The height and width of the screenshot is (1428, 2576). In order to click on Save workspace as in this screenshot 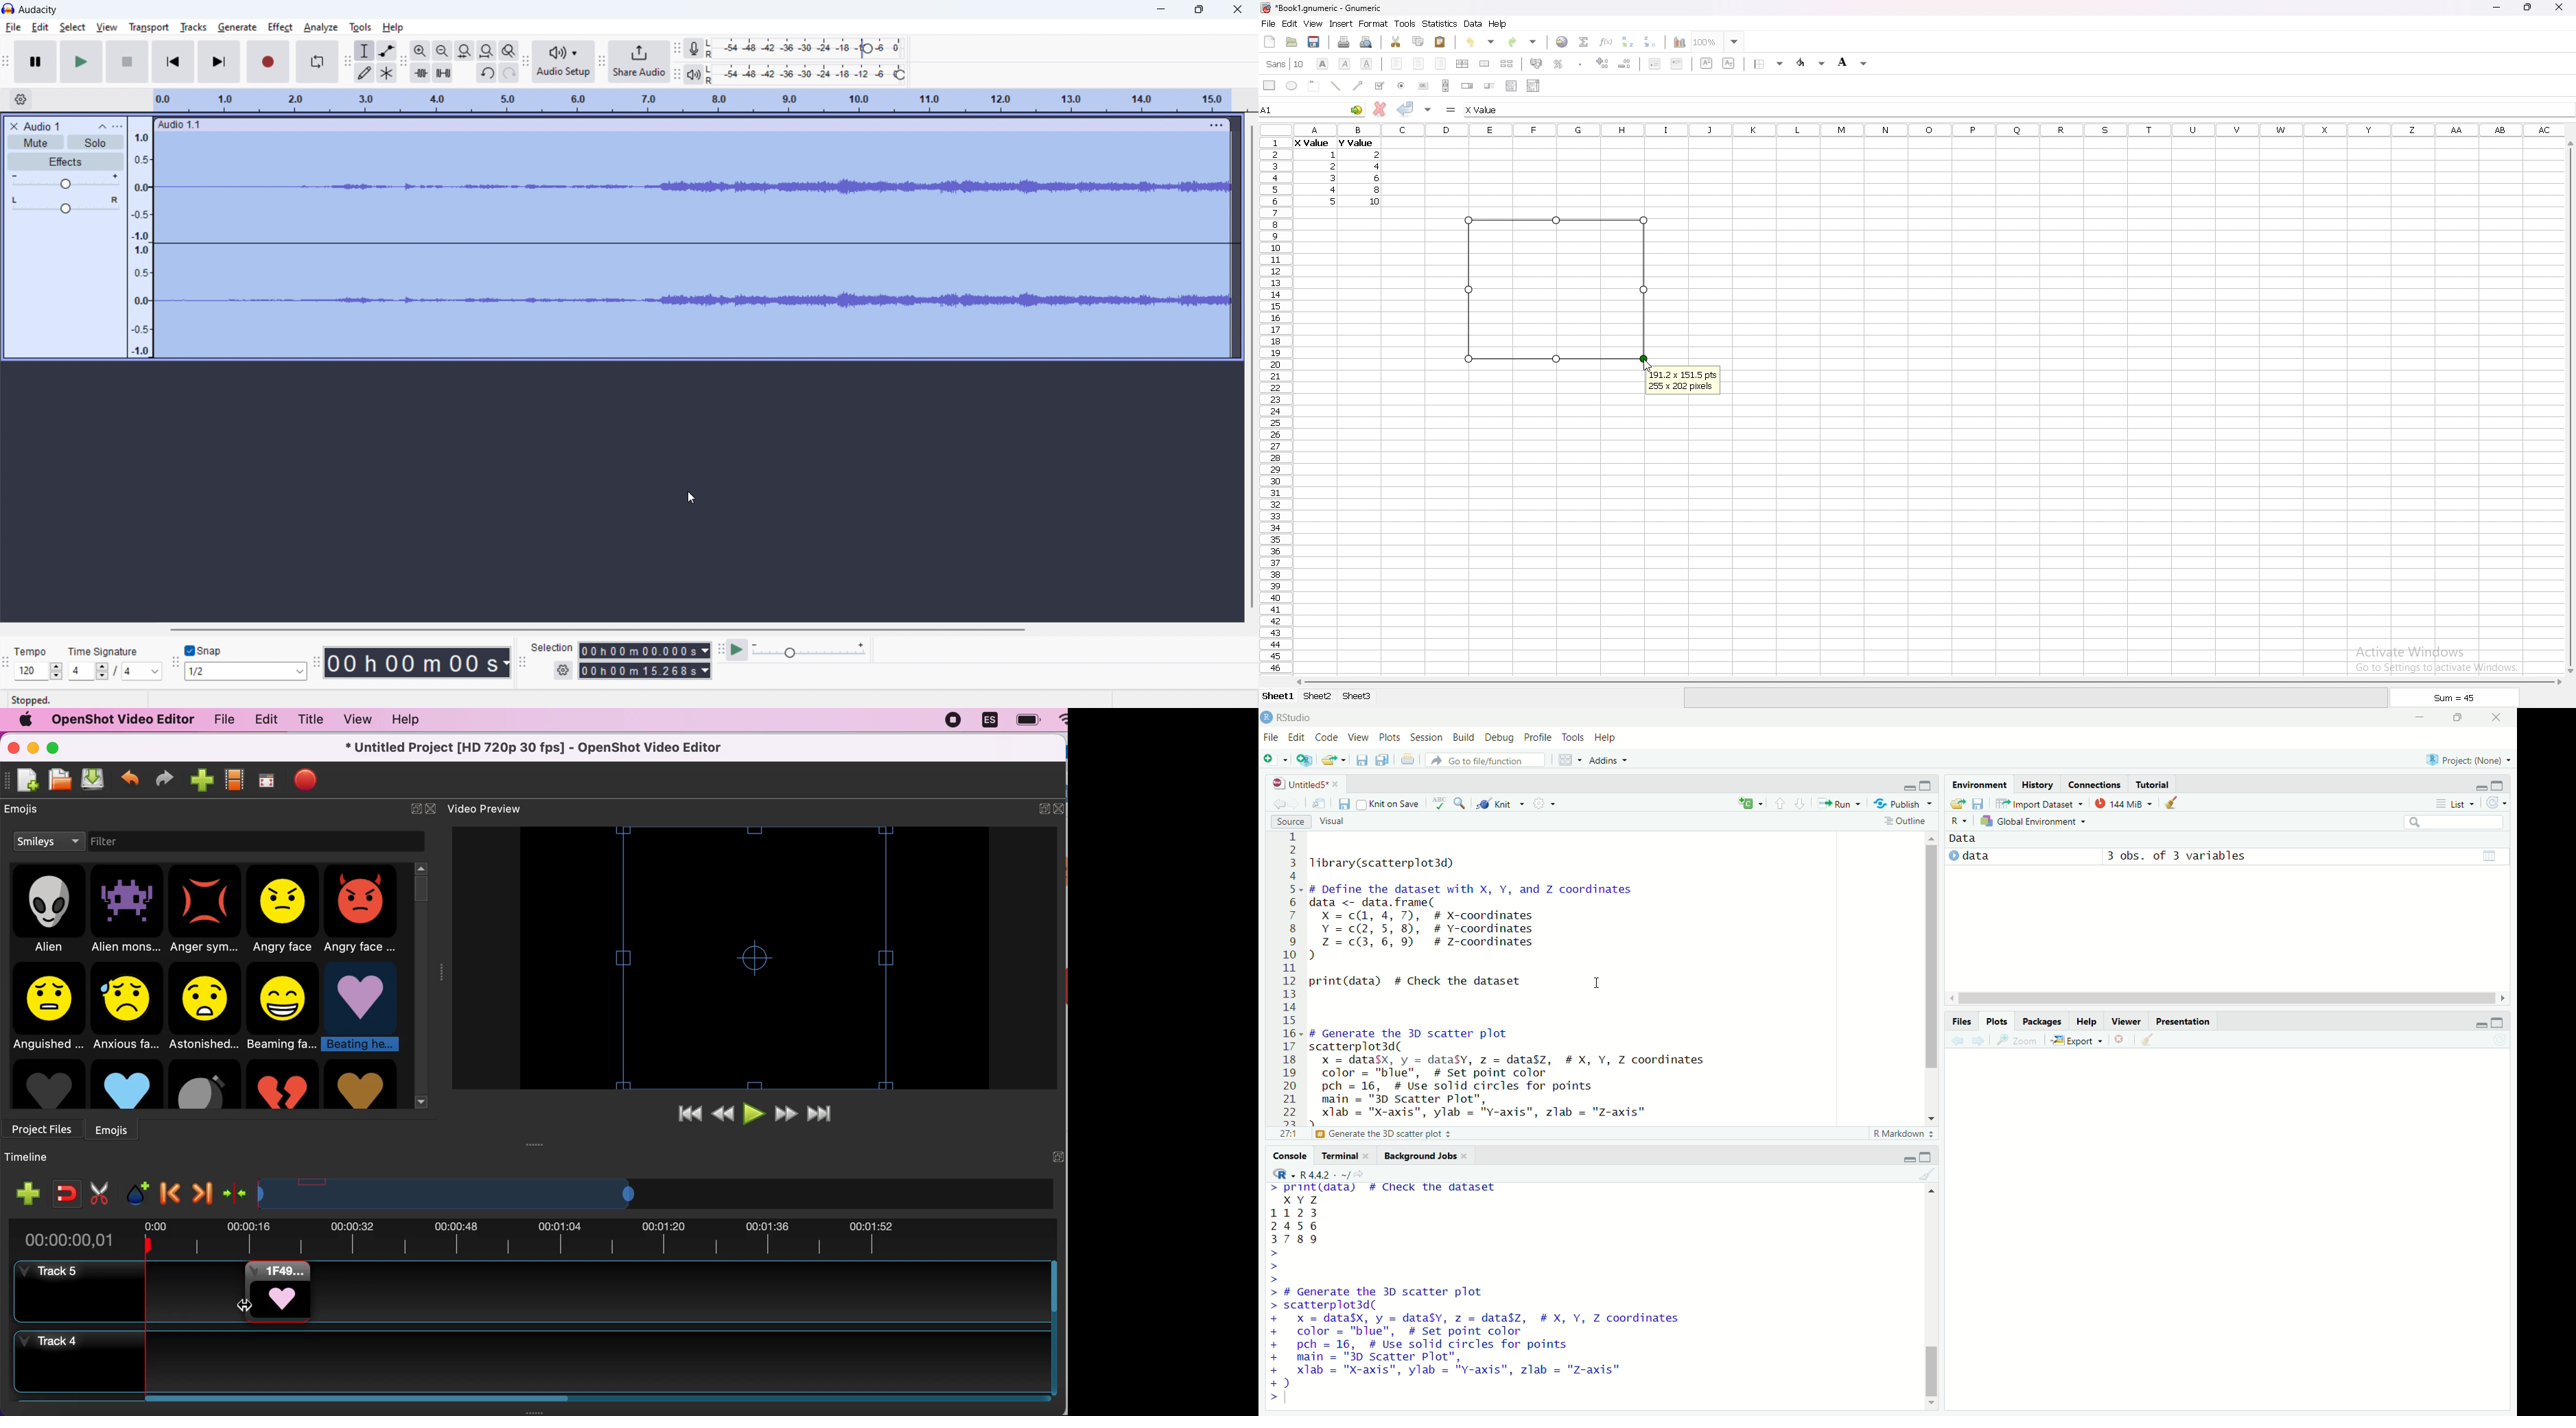, I will do `click(1978, 802)`.